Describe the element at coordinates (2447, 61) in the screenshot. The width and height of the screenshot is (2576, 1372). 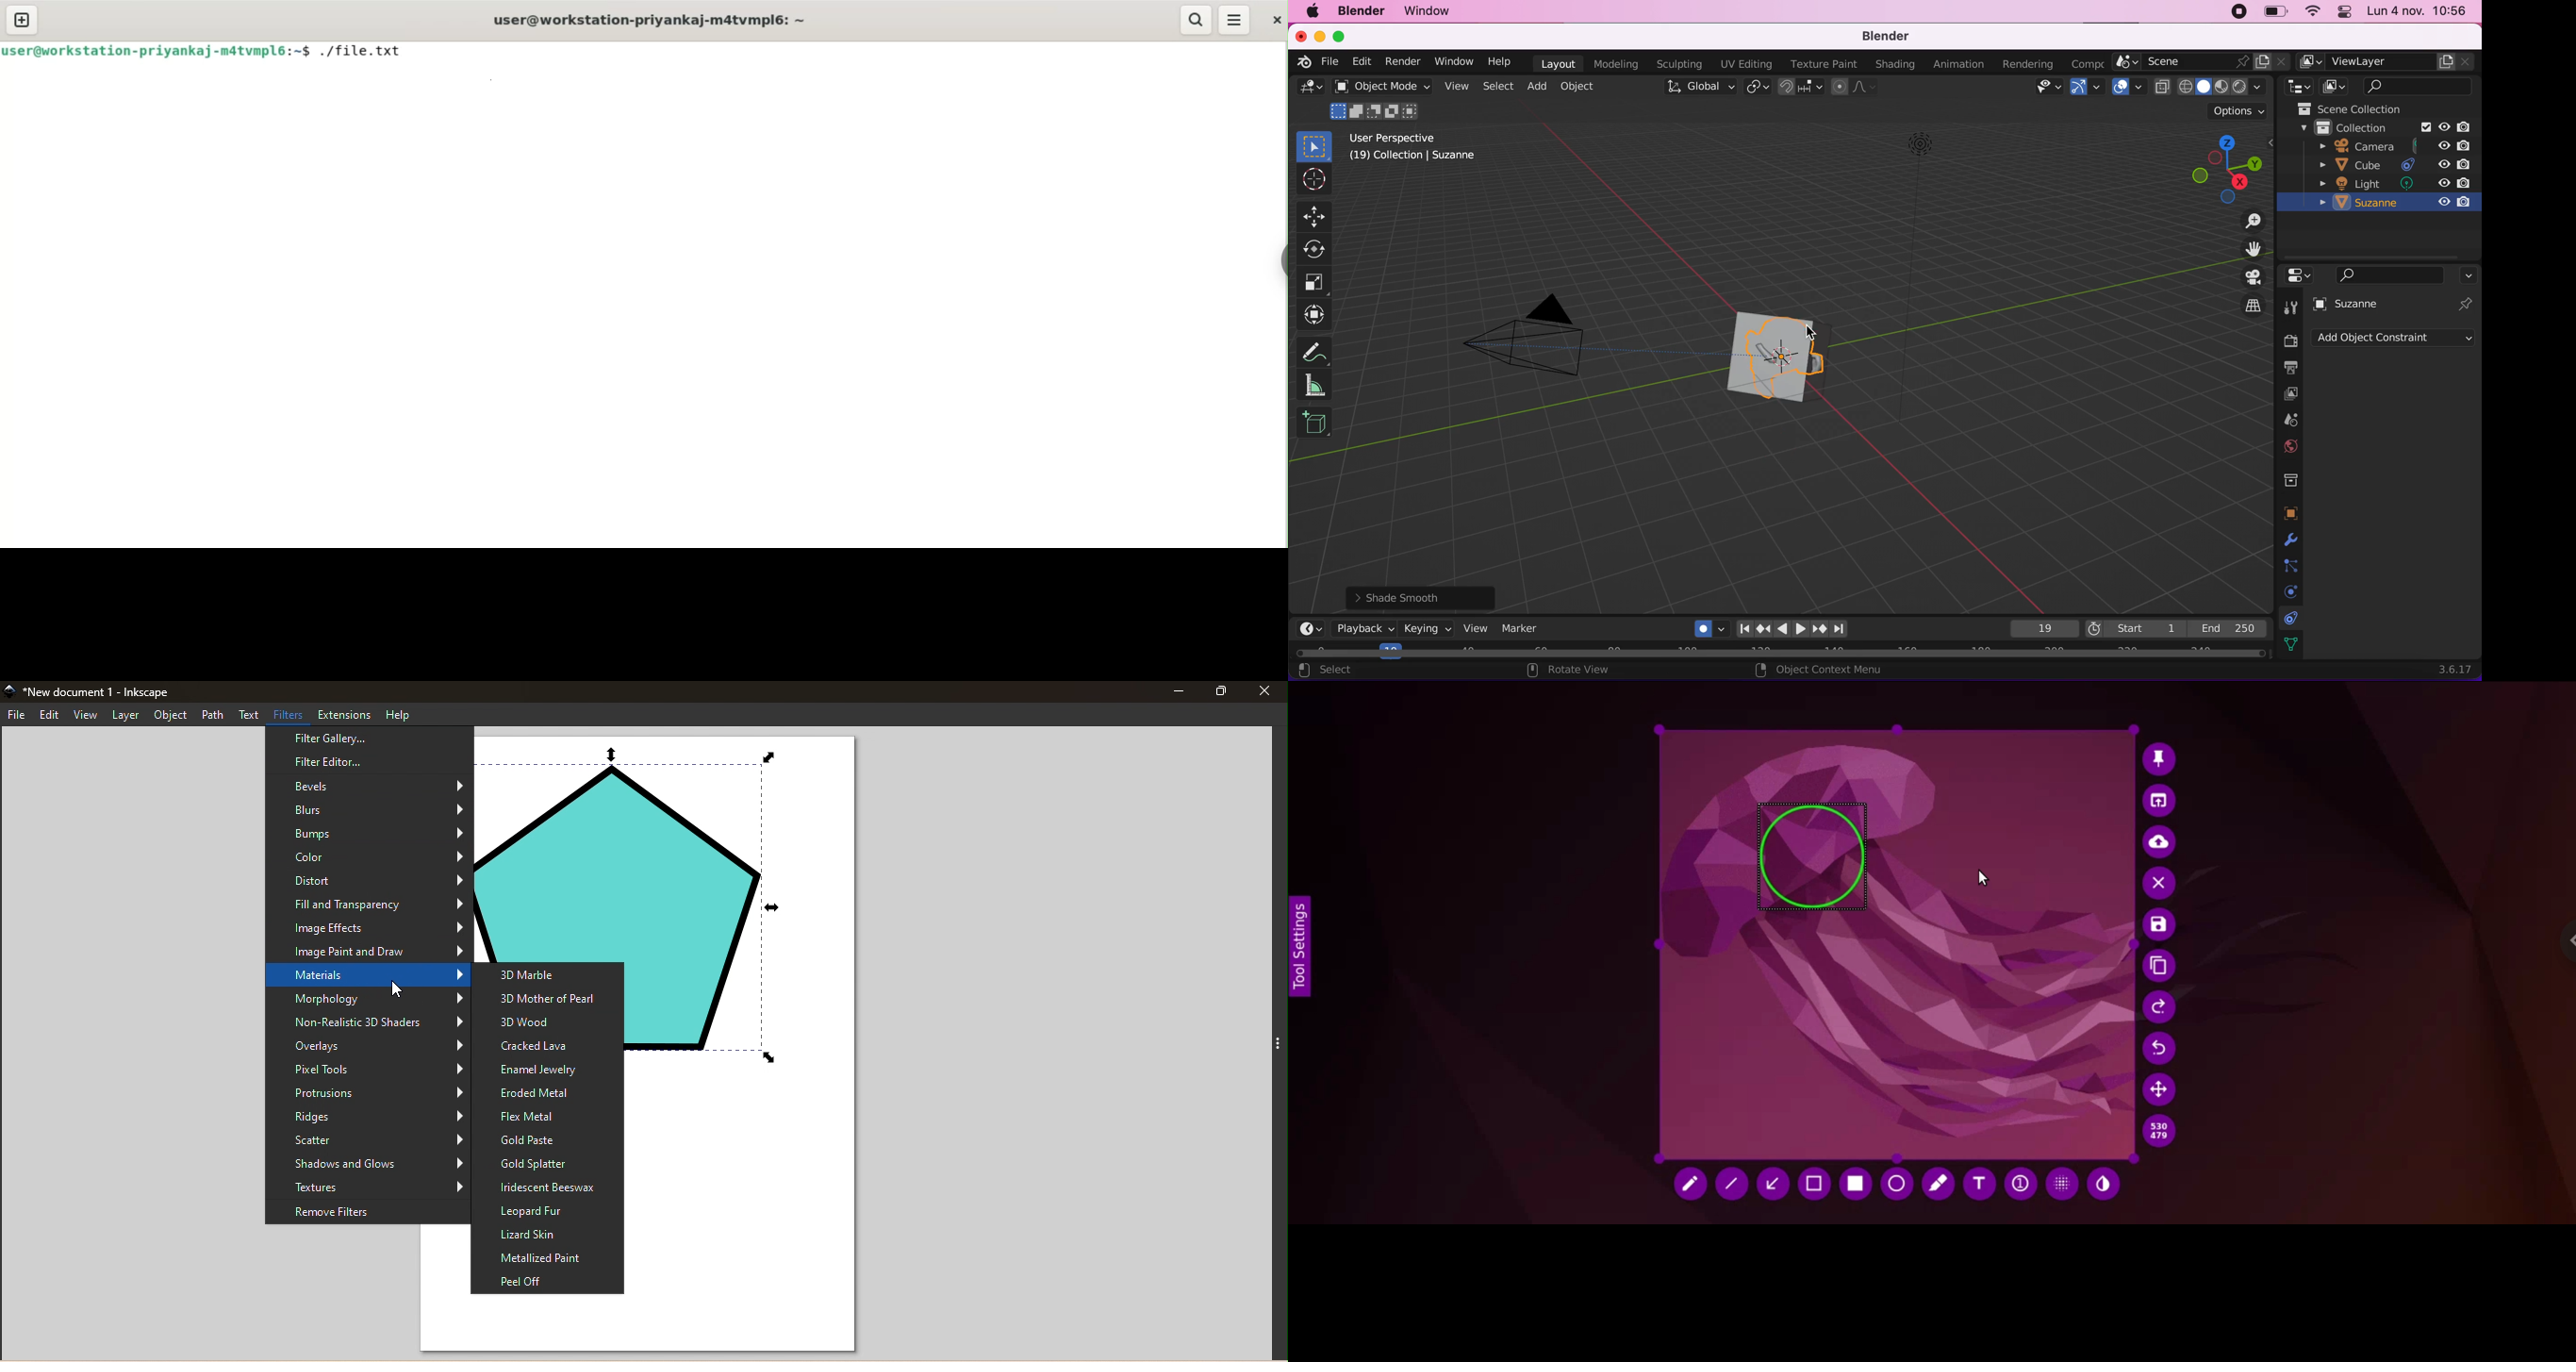
I see `Add layer` at that location.